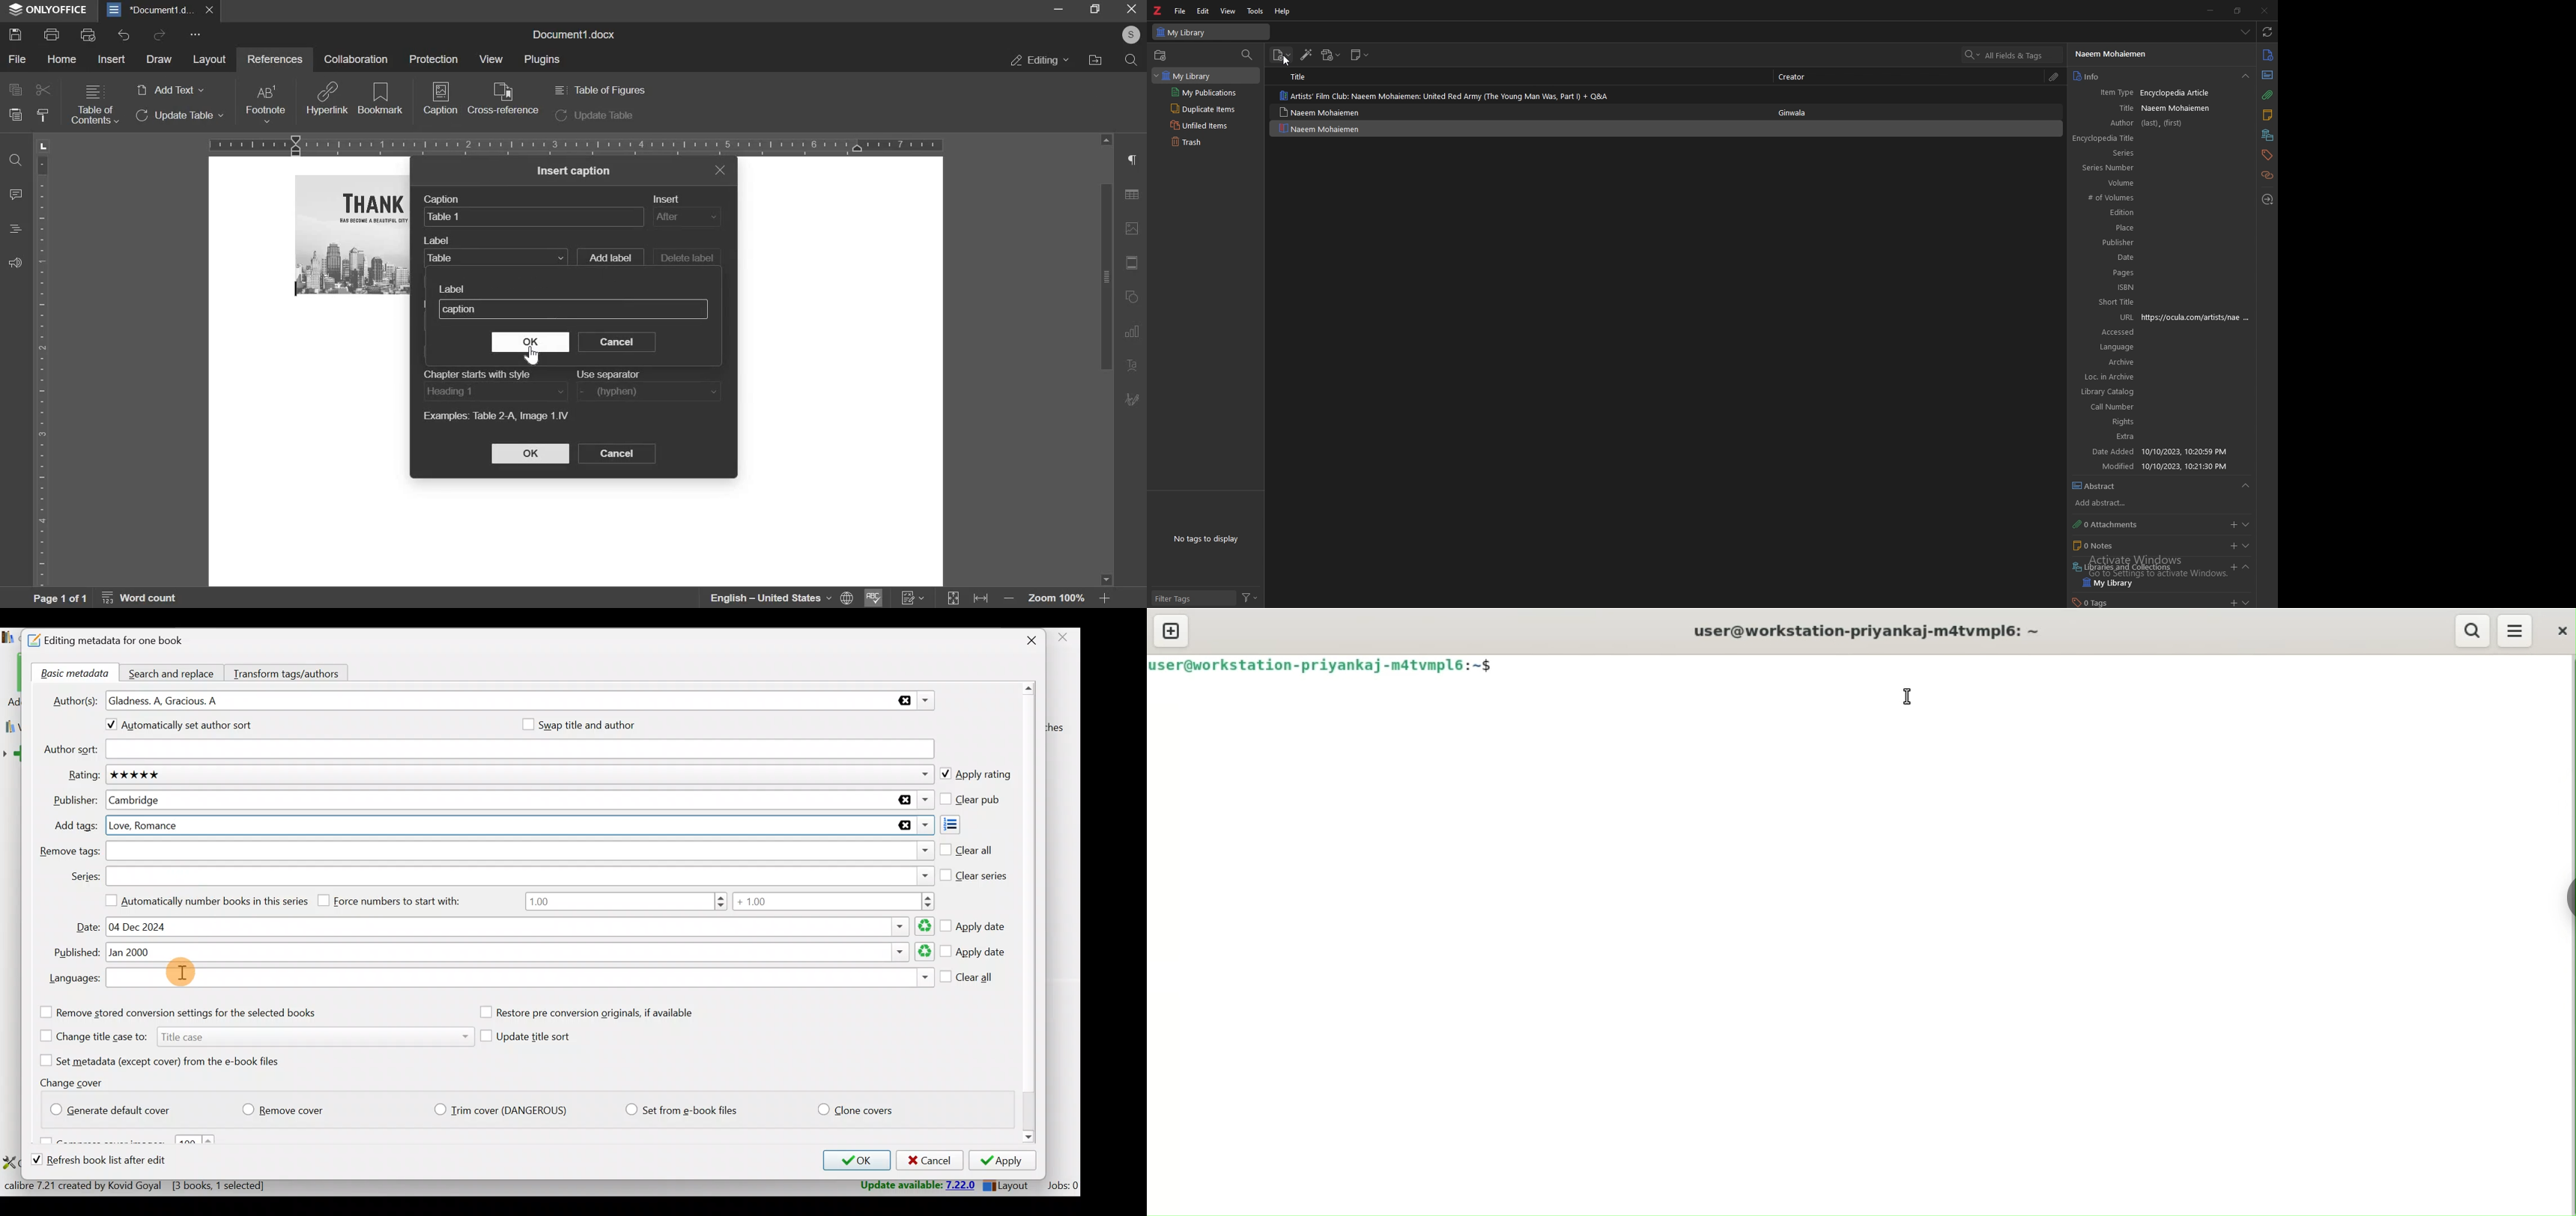  Describe the element at coordinates (69, 750) in the screenshot. I see `Author sort:` at that location.